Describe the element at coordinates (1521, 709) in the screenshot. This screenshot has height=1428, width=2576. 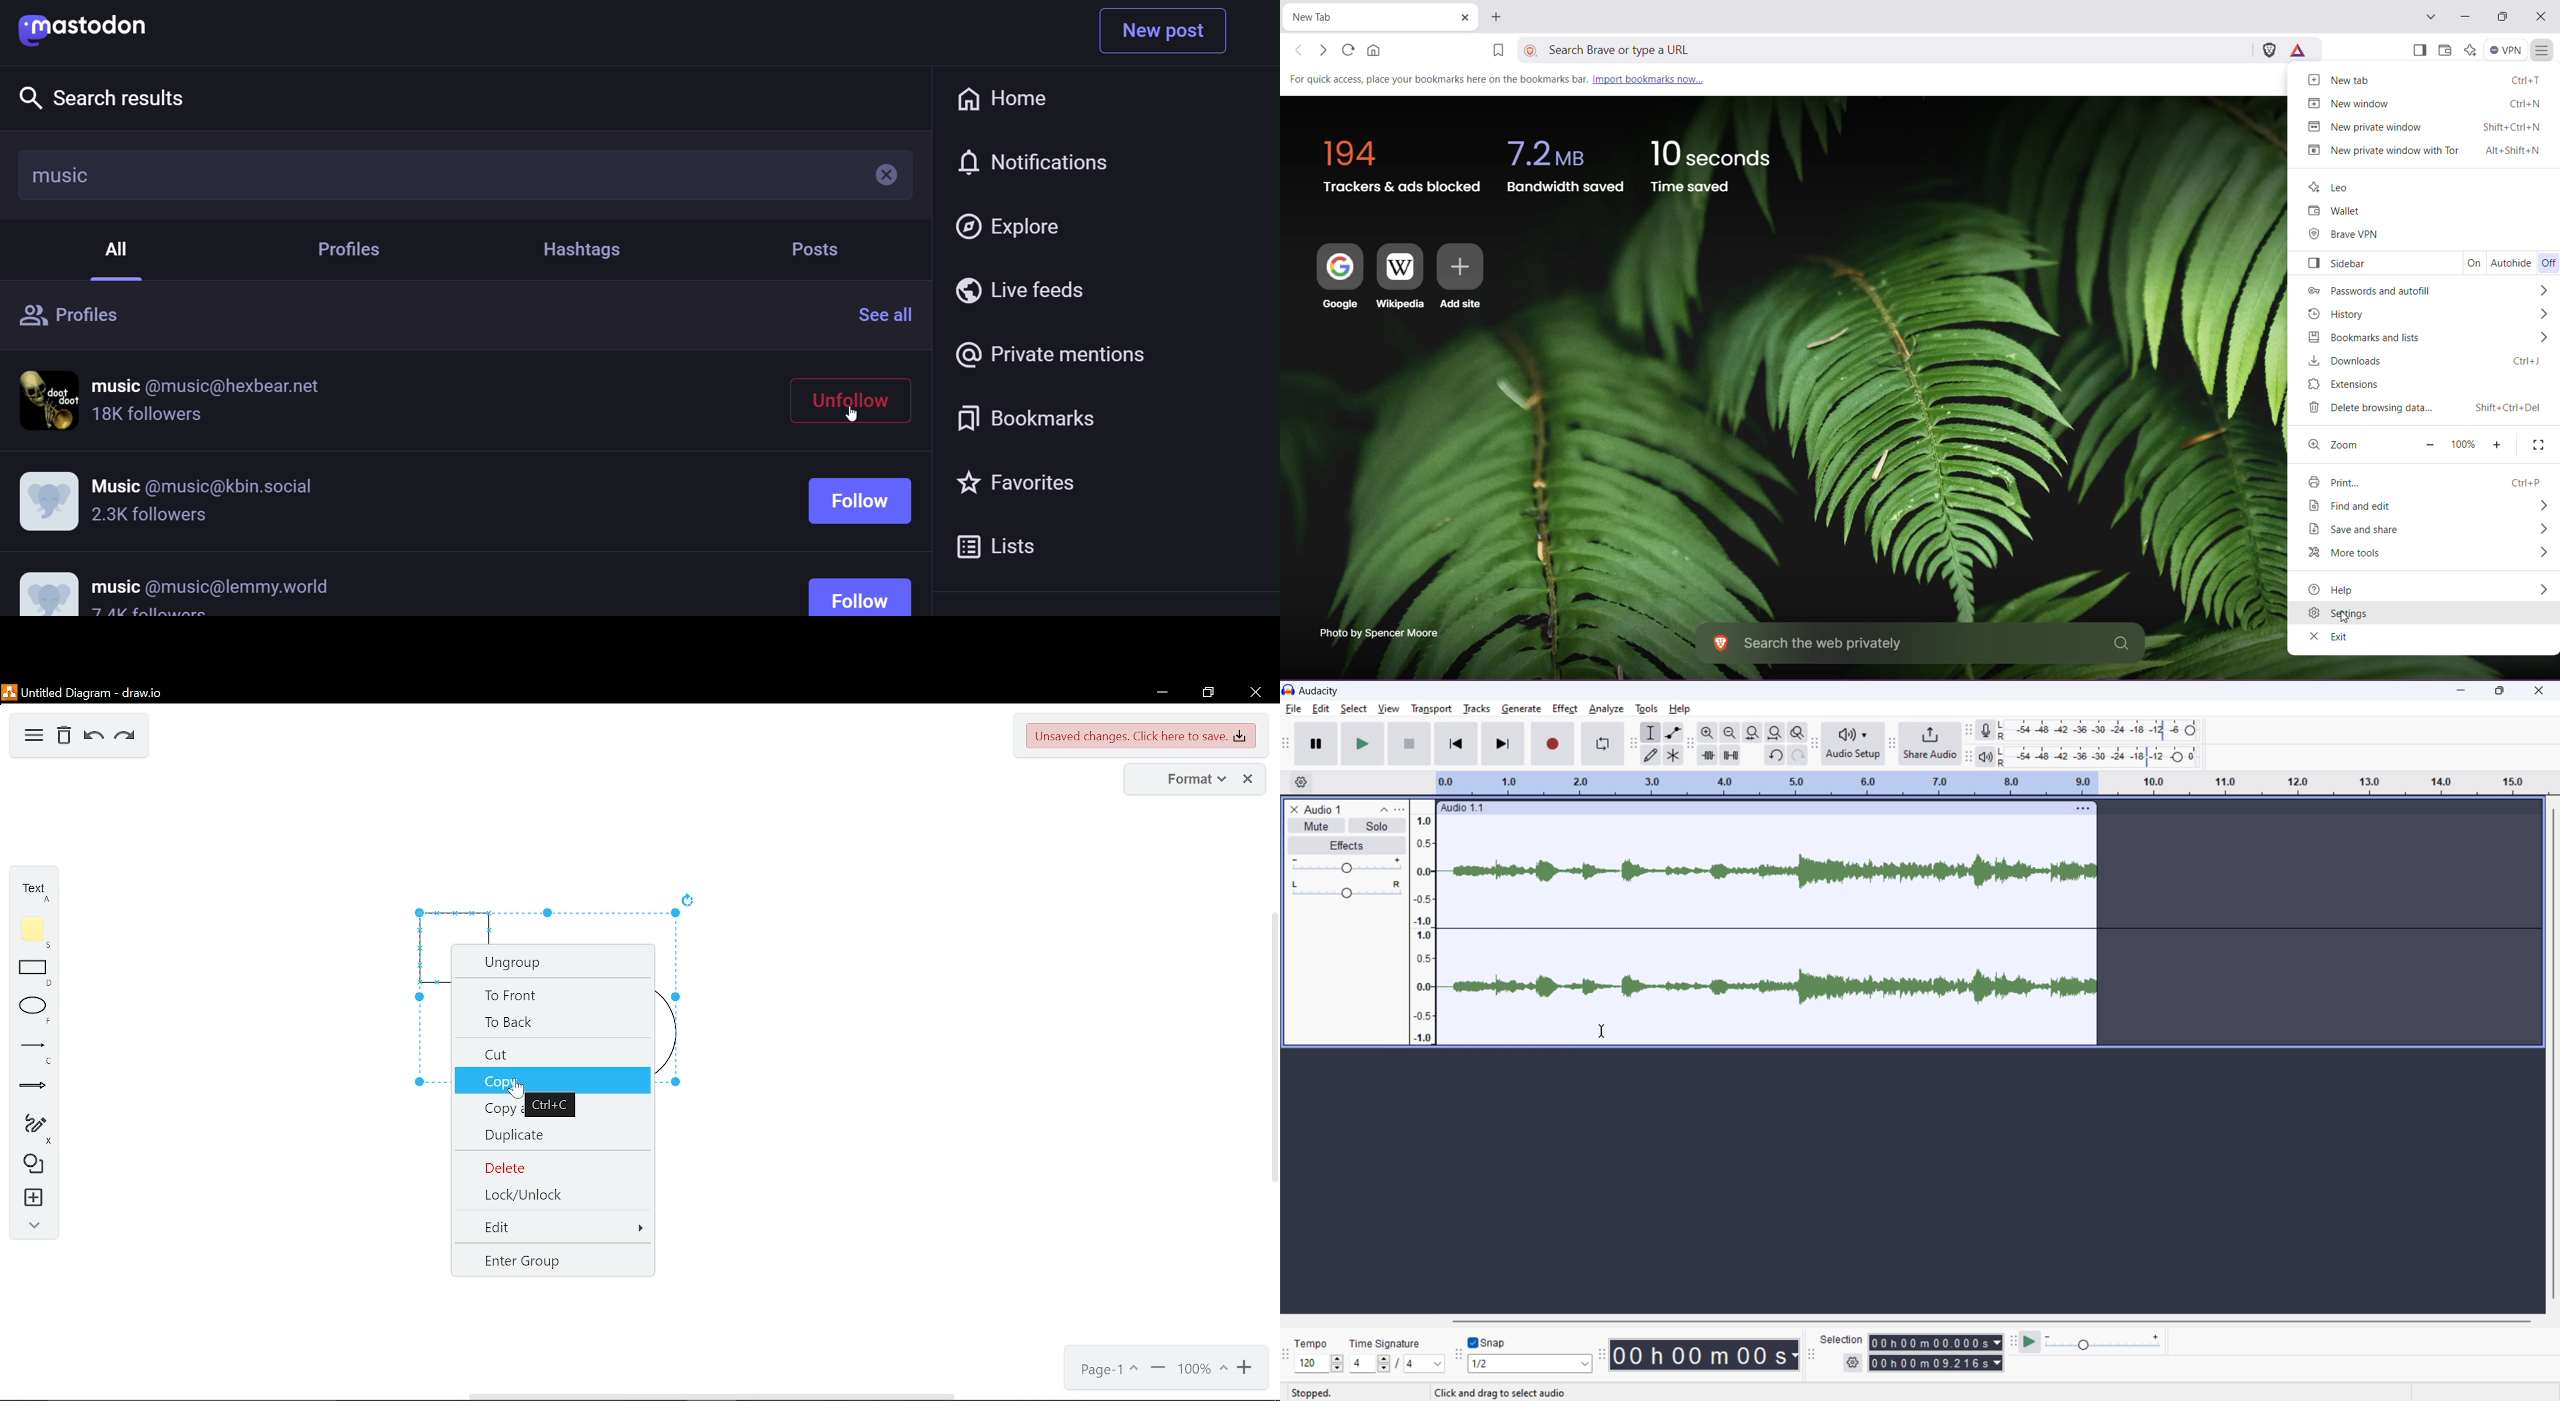
I see `generate` at that location.